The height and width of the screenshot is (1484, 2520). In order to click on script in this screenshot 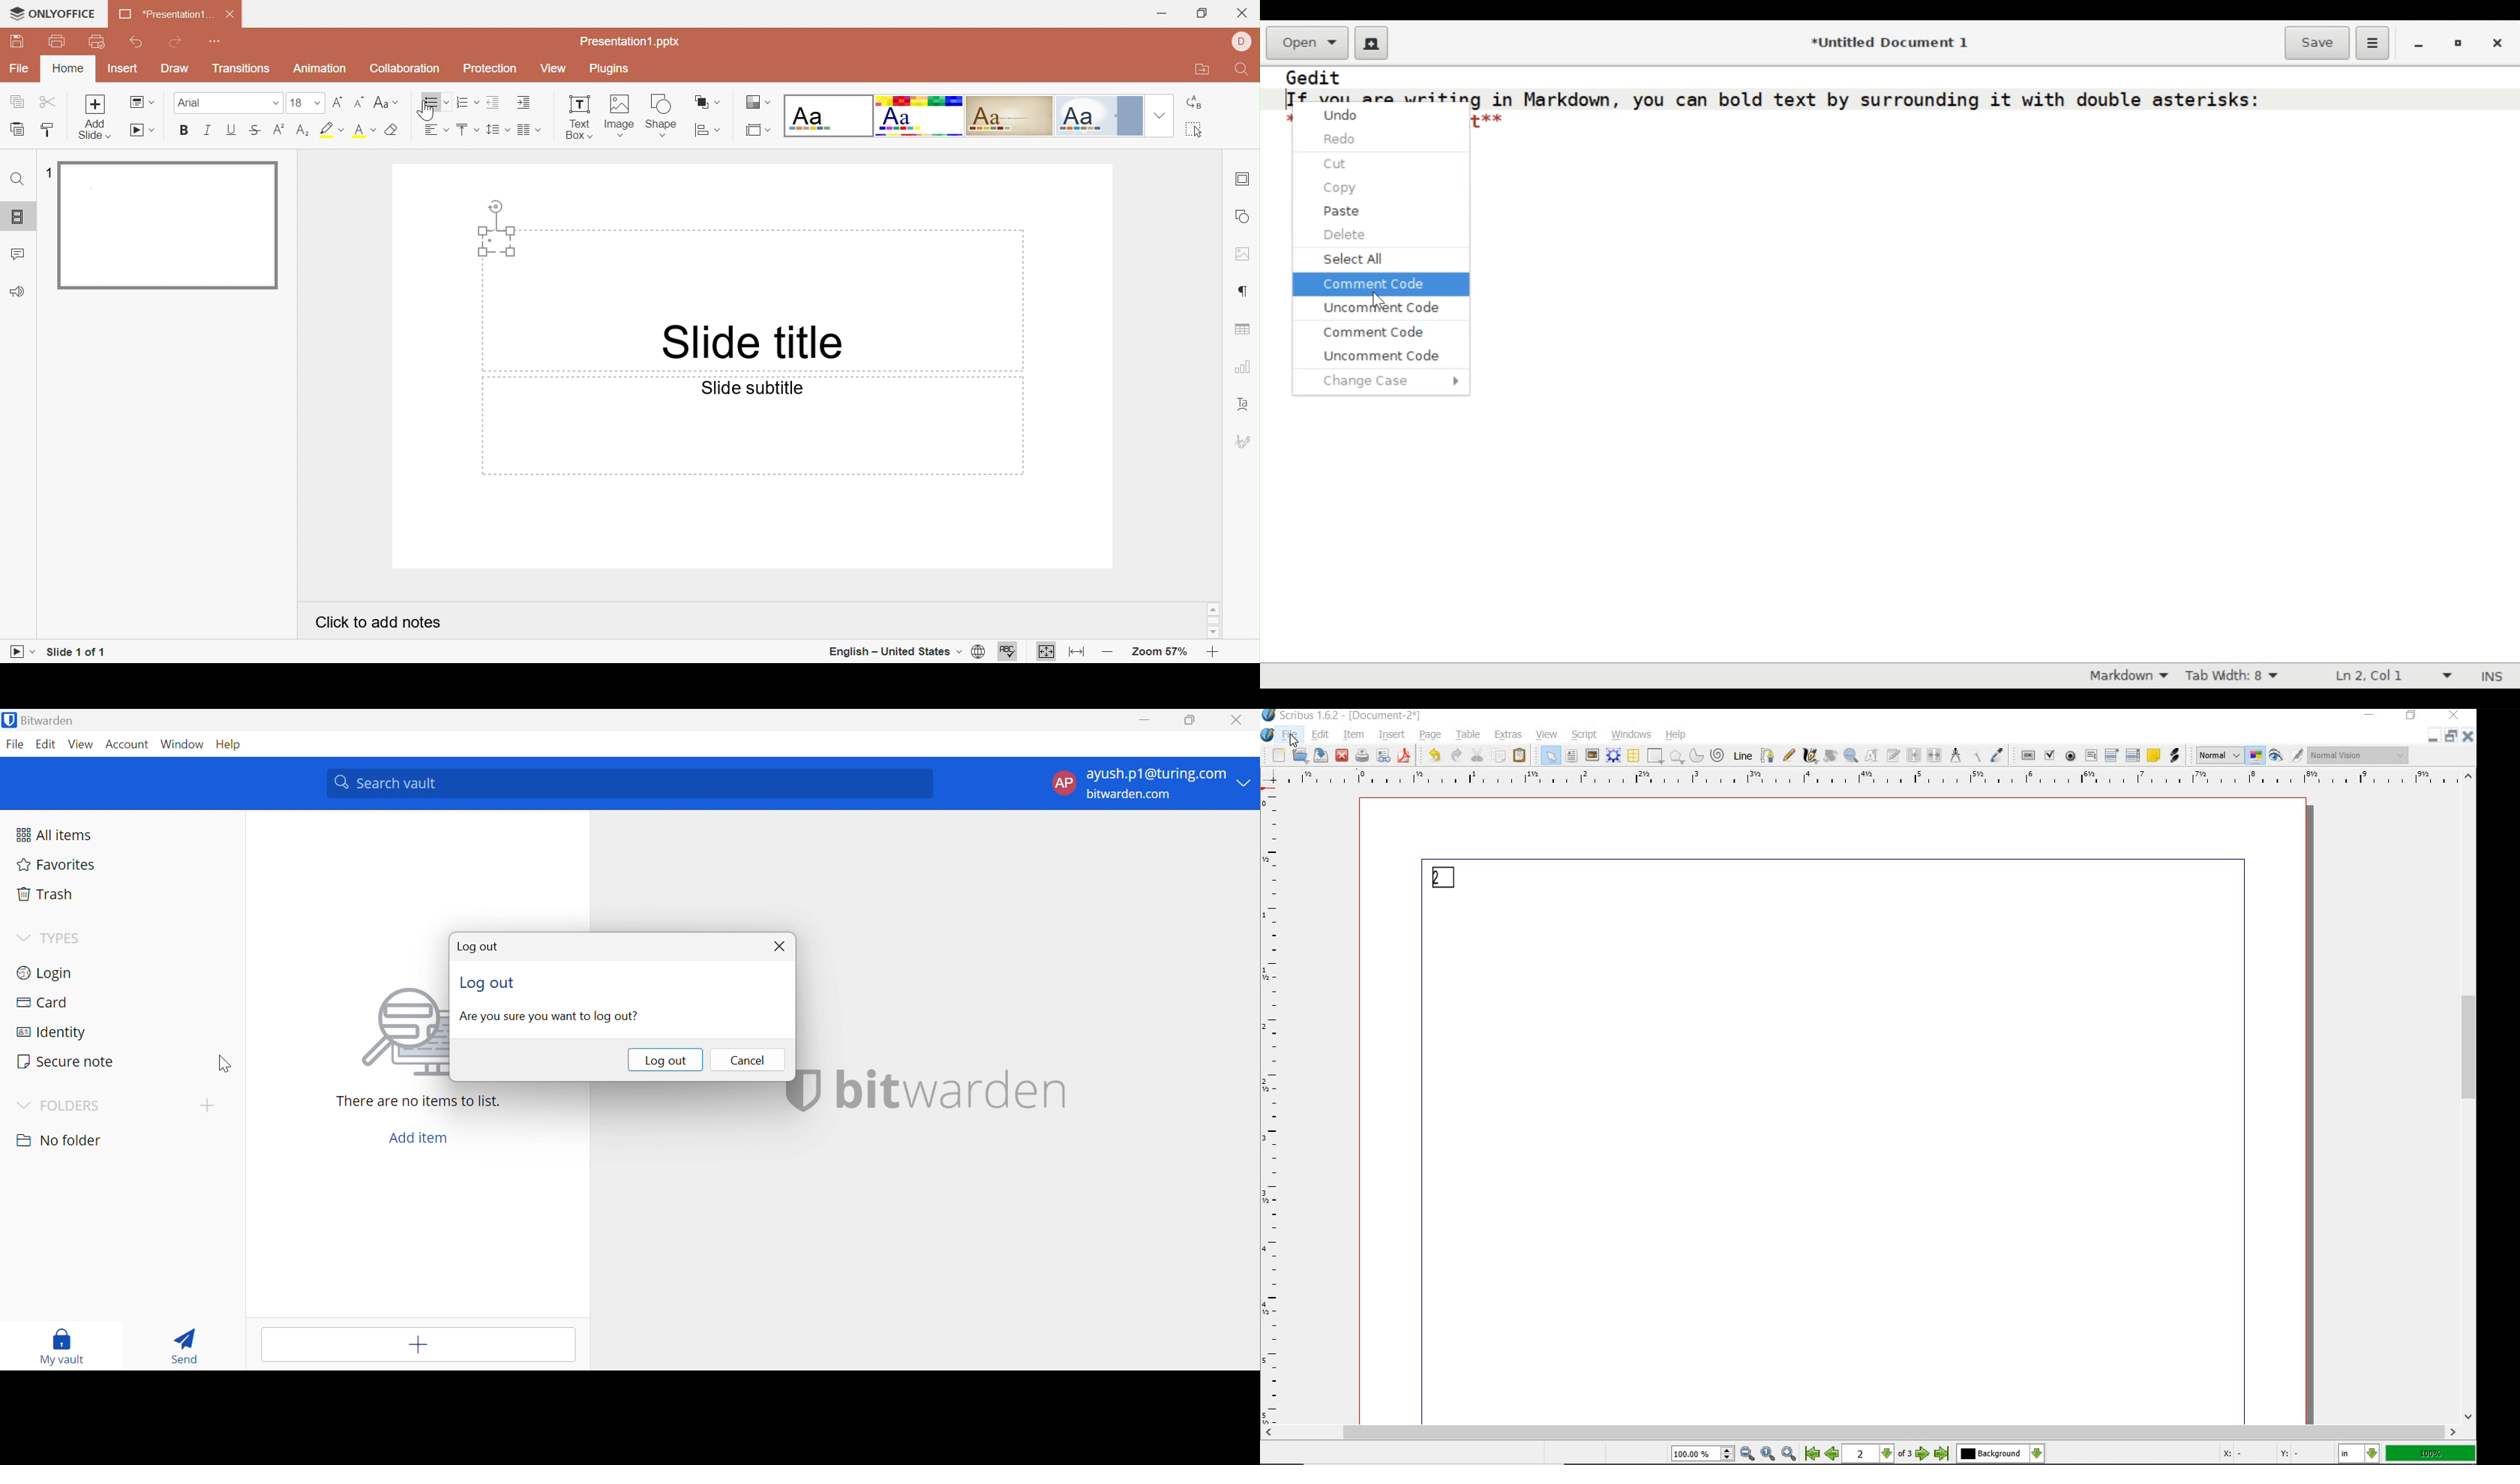, I will do `click(1586, 734)`.